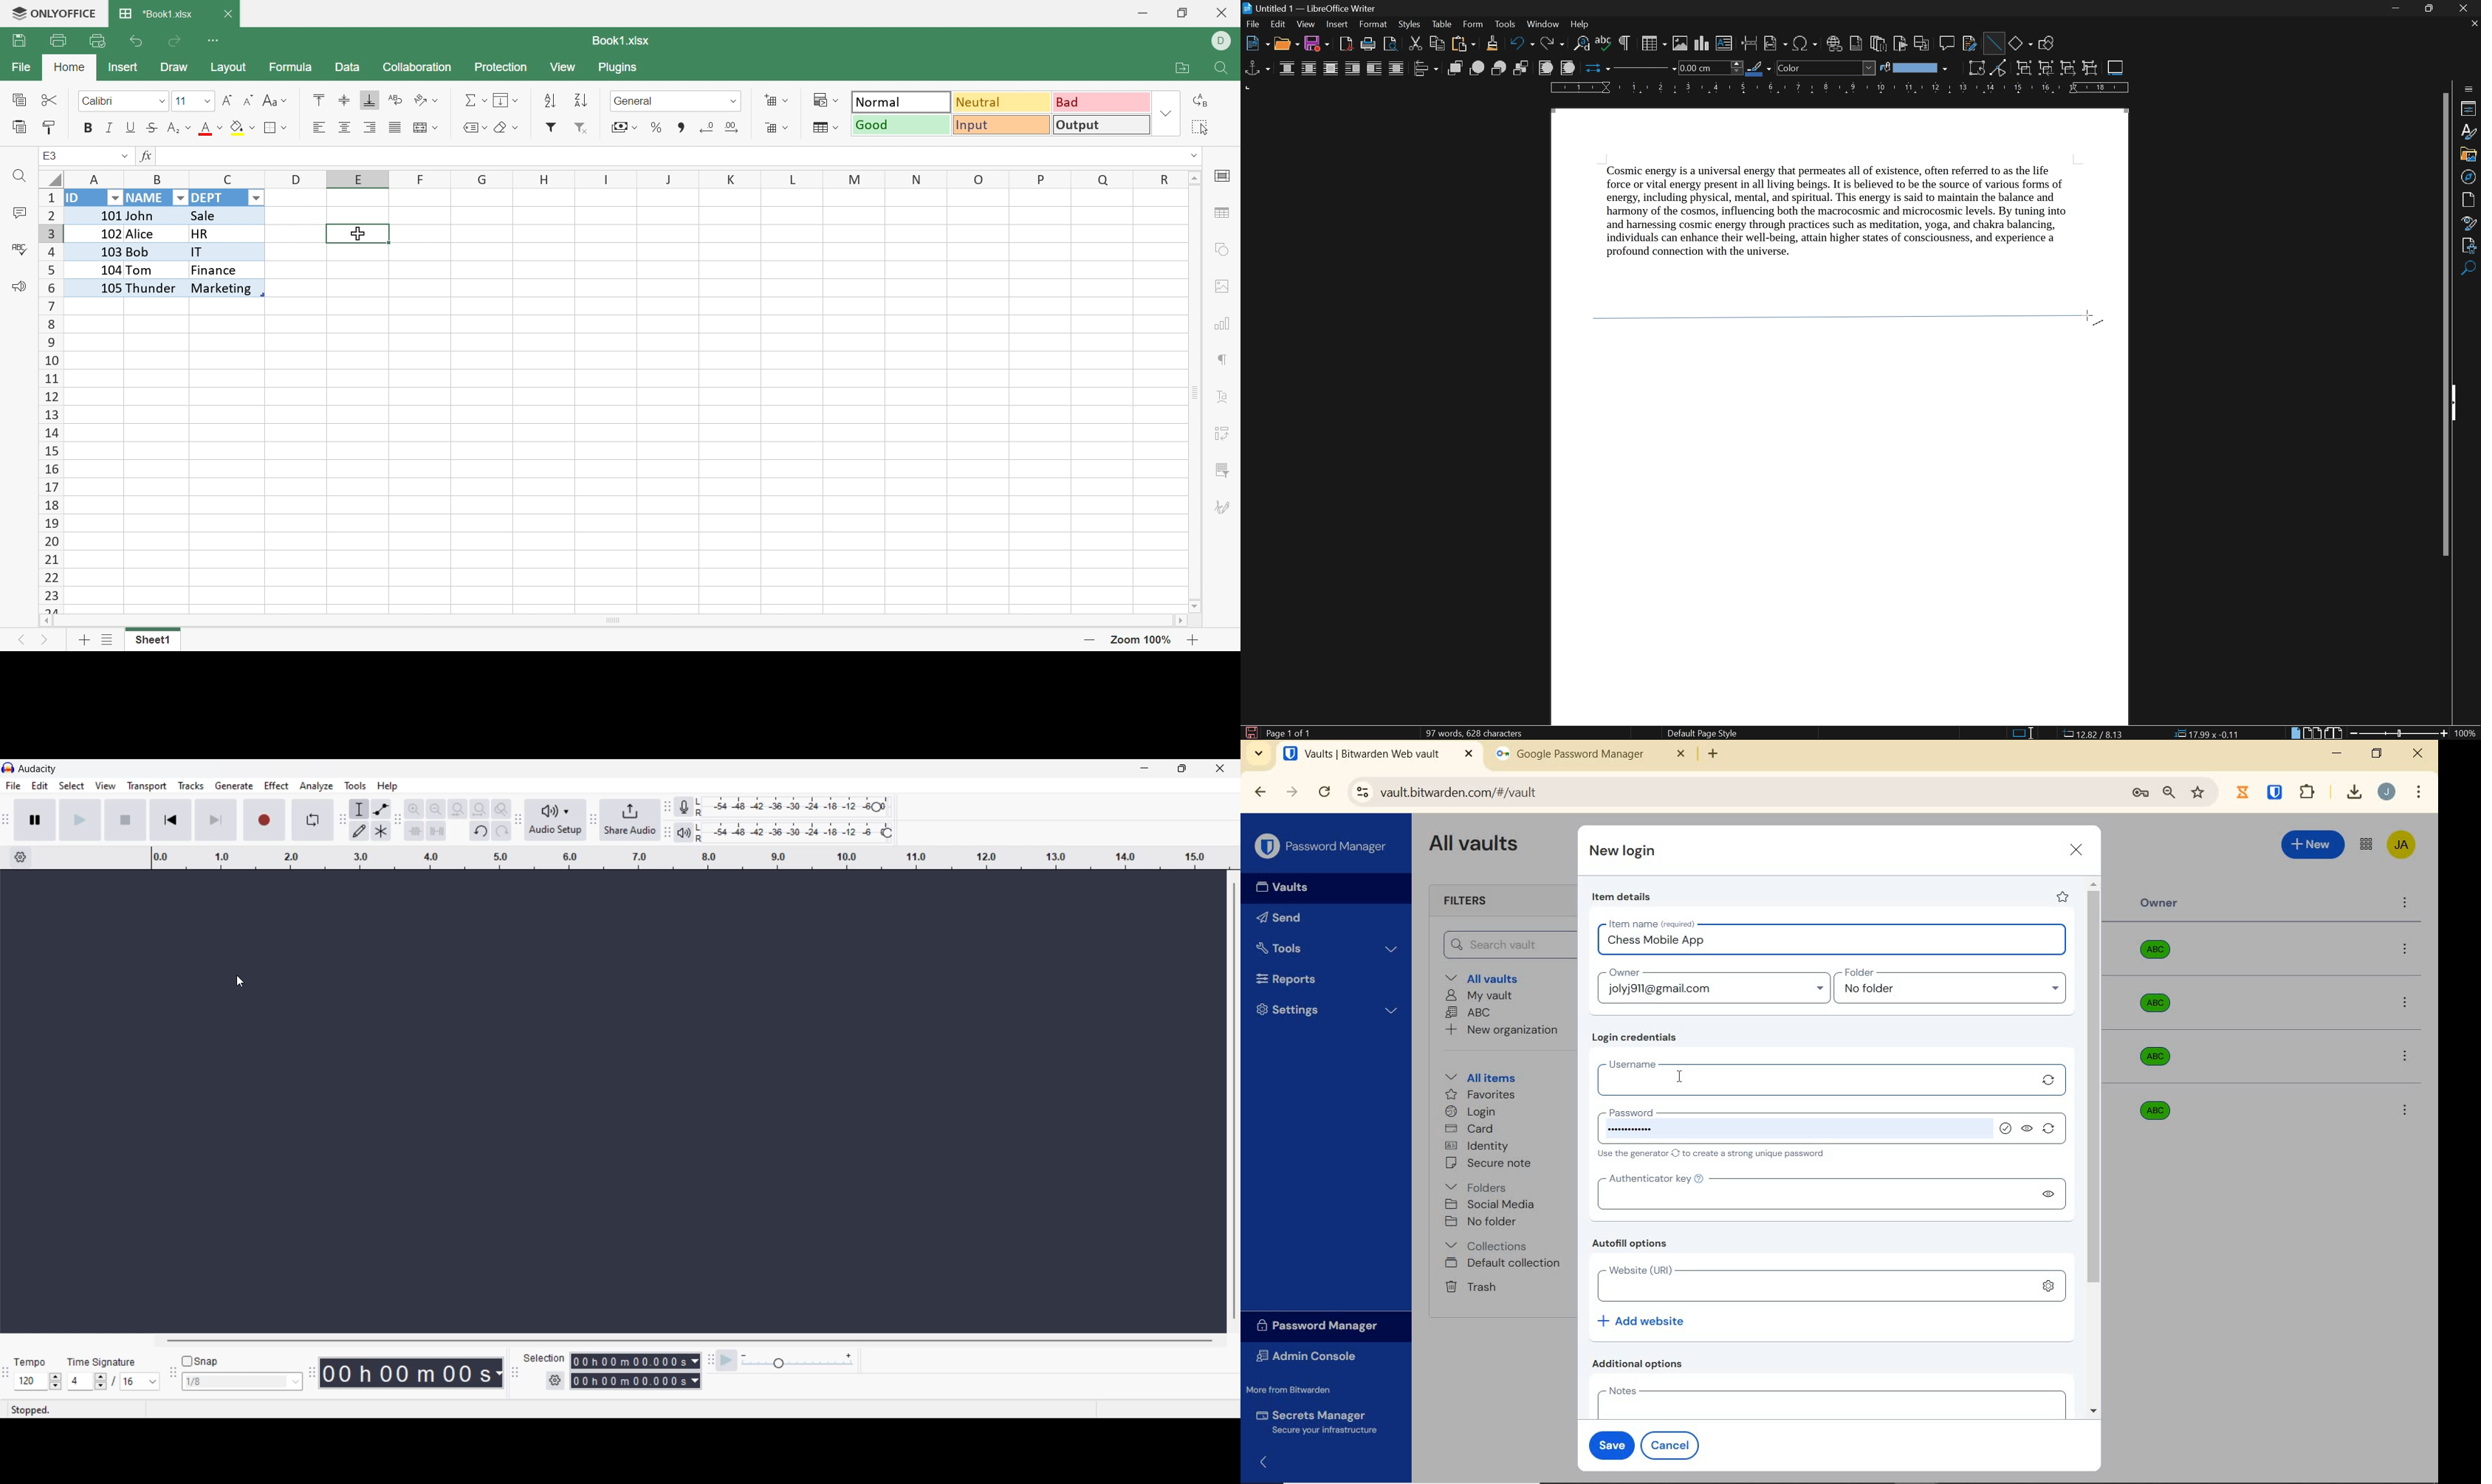 The image size is (2492, 1484). Describe the element at coordinates (2419, 793) in the screenshot. I see `customize Google chrome` at that location.